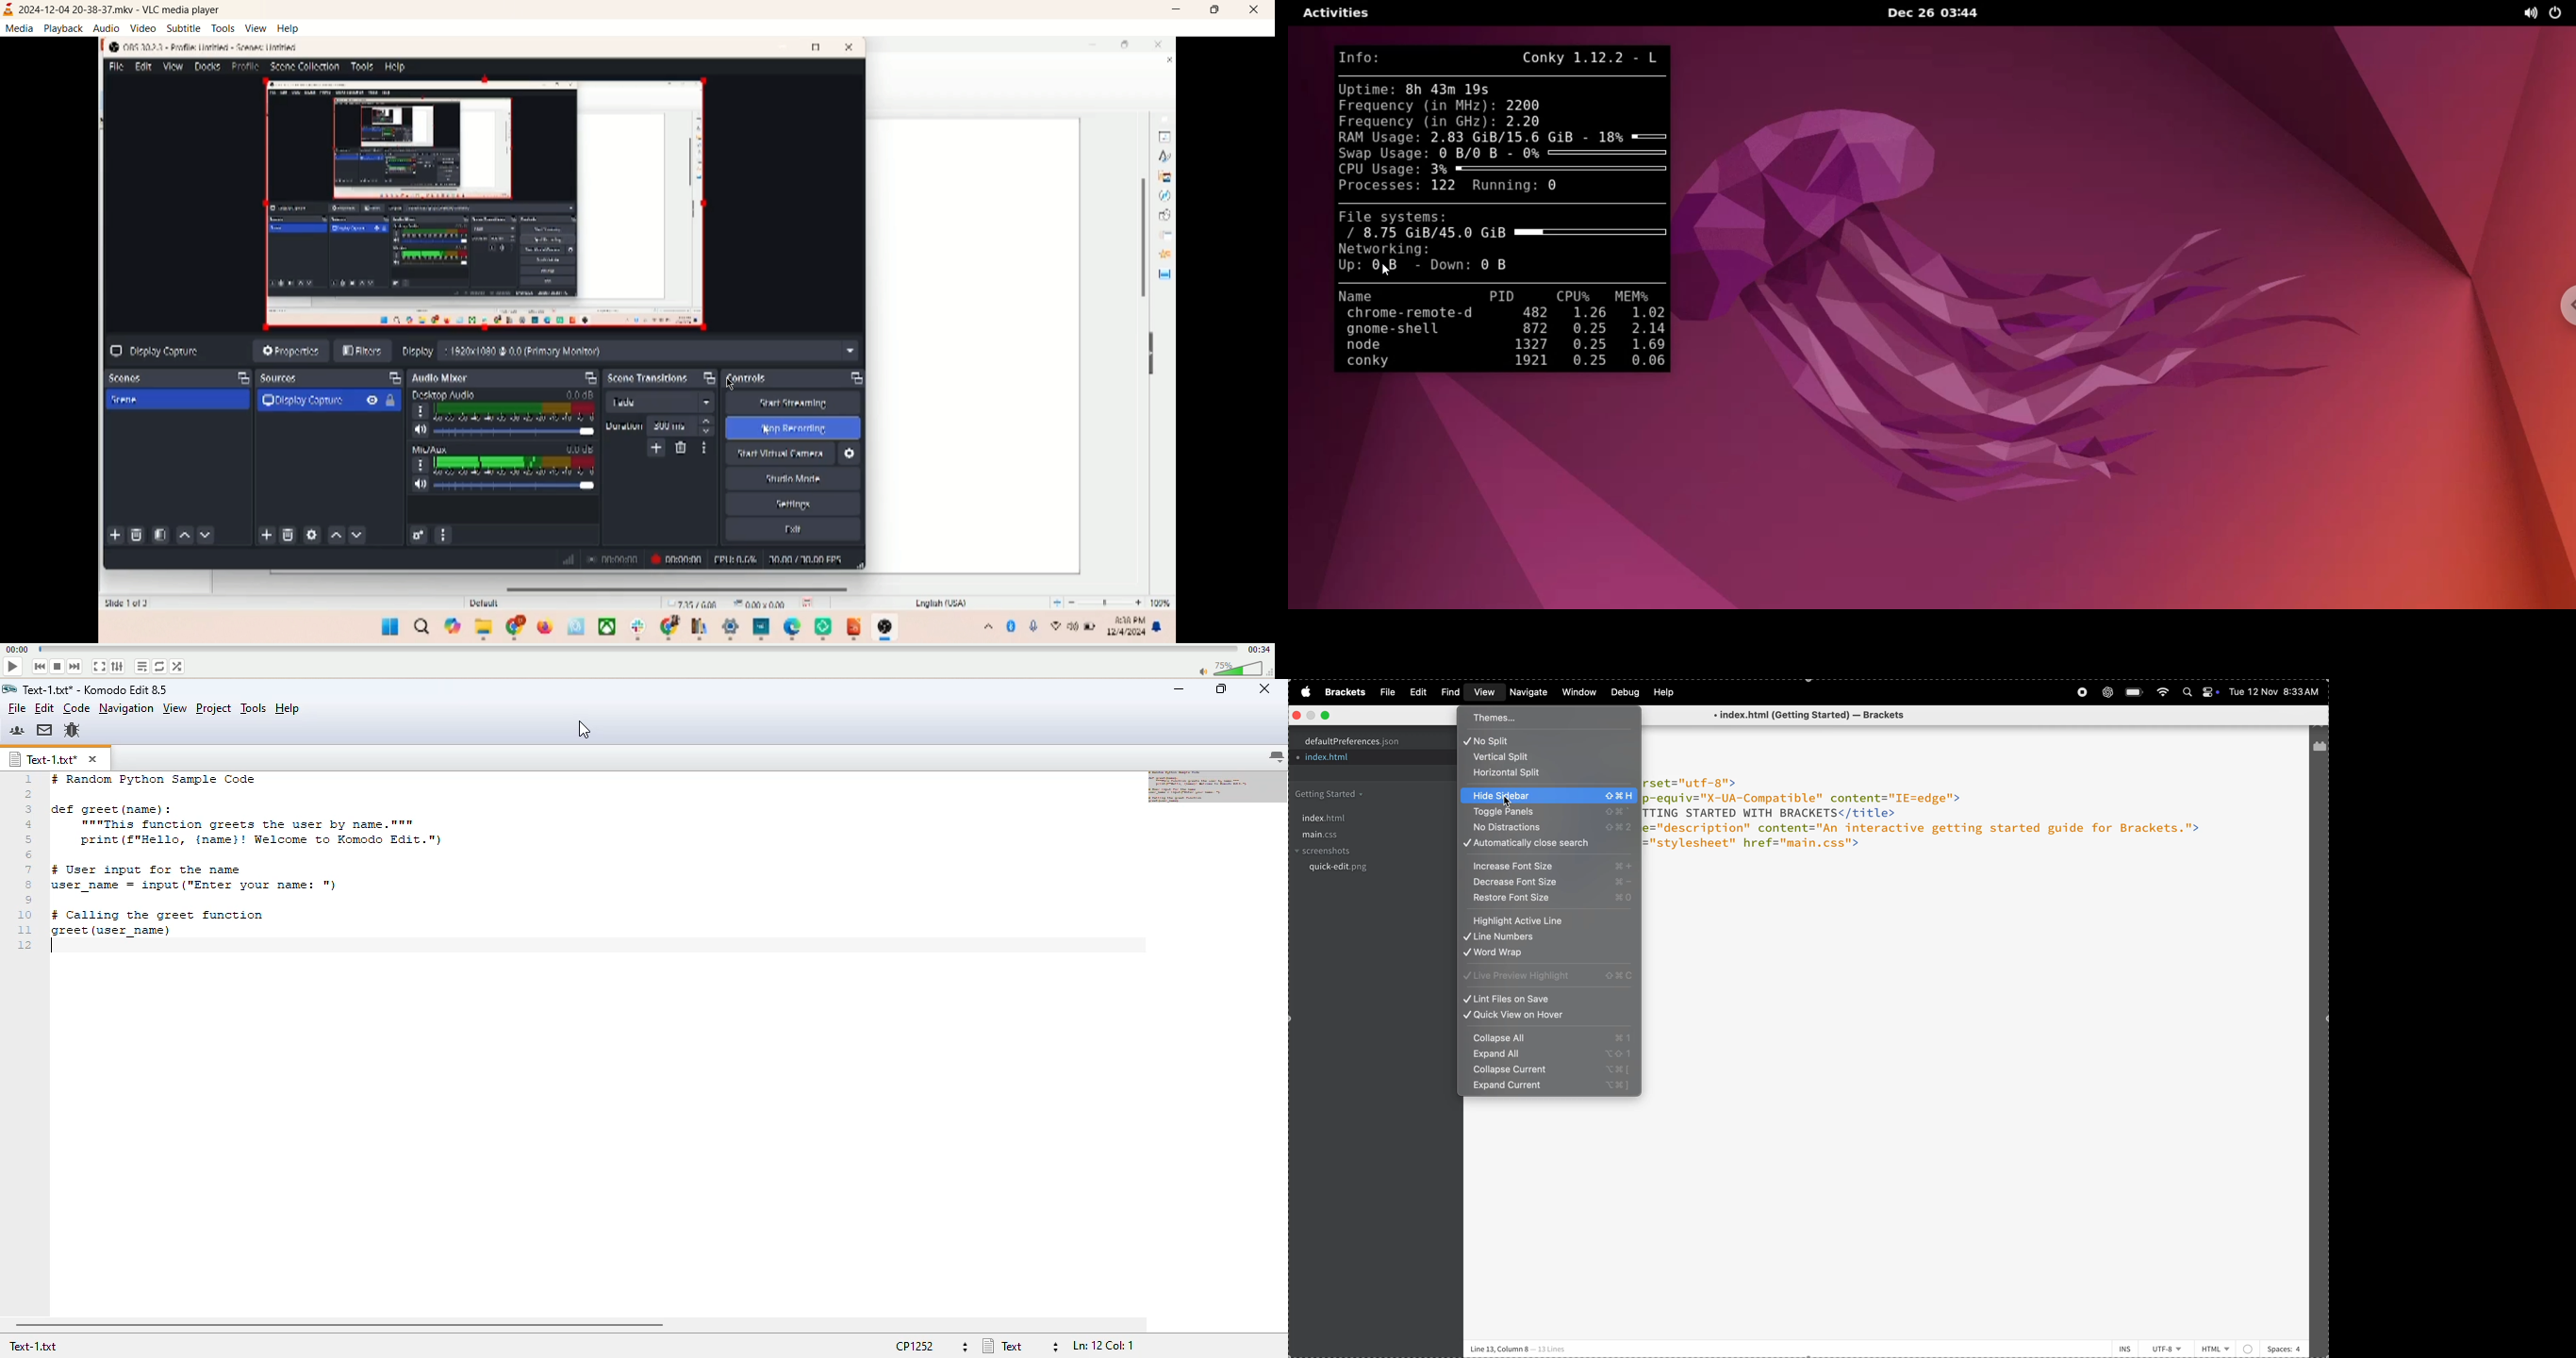 Image resolution: width=2576 pixels, height=1372 pixels. I want to click on brackets, so click(1343, 692).